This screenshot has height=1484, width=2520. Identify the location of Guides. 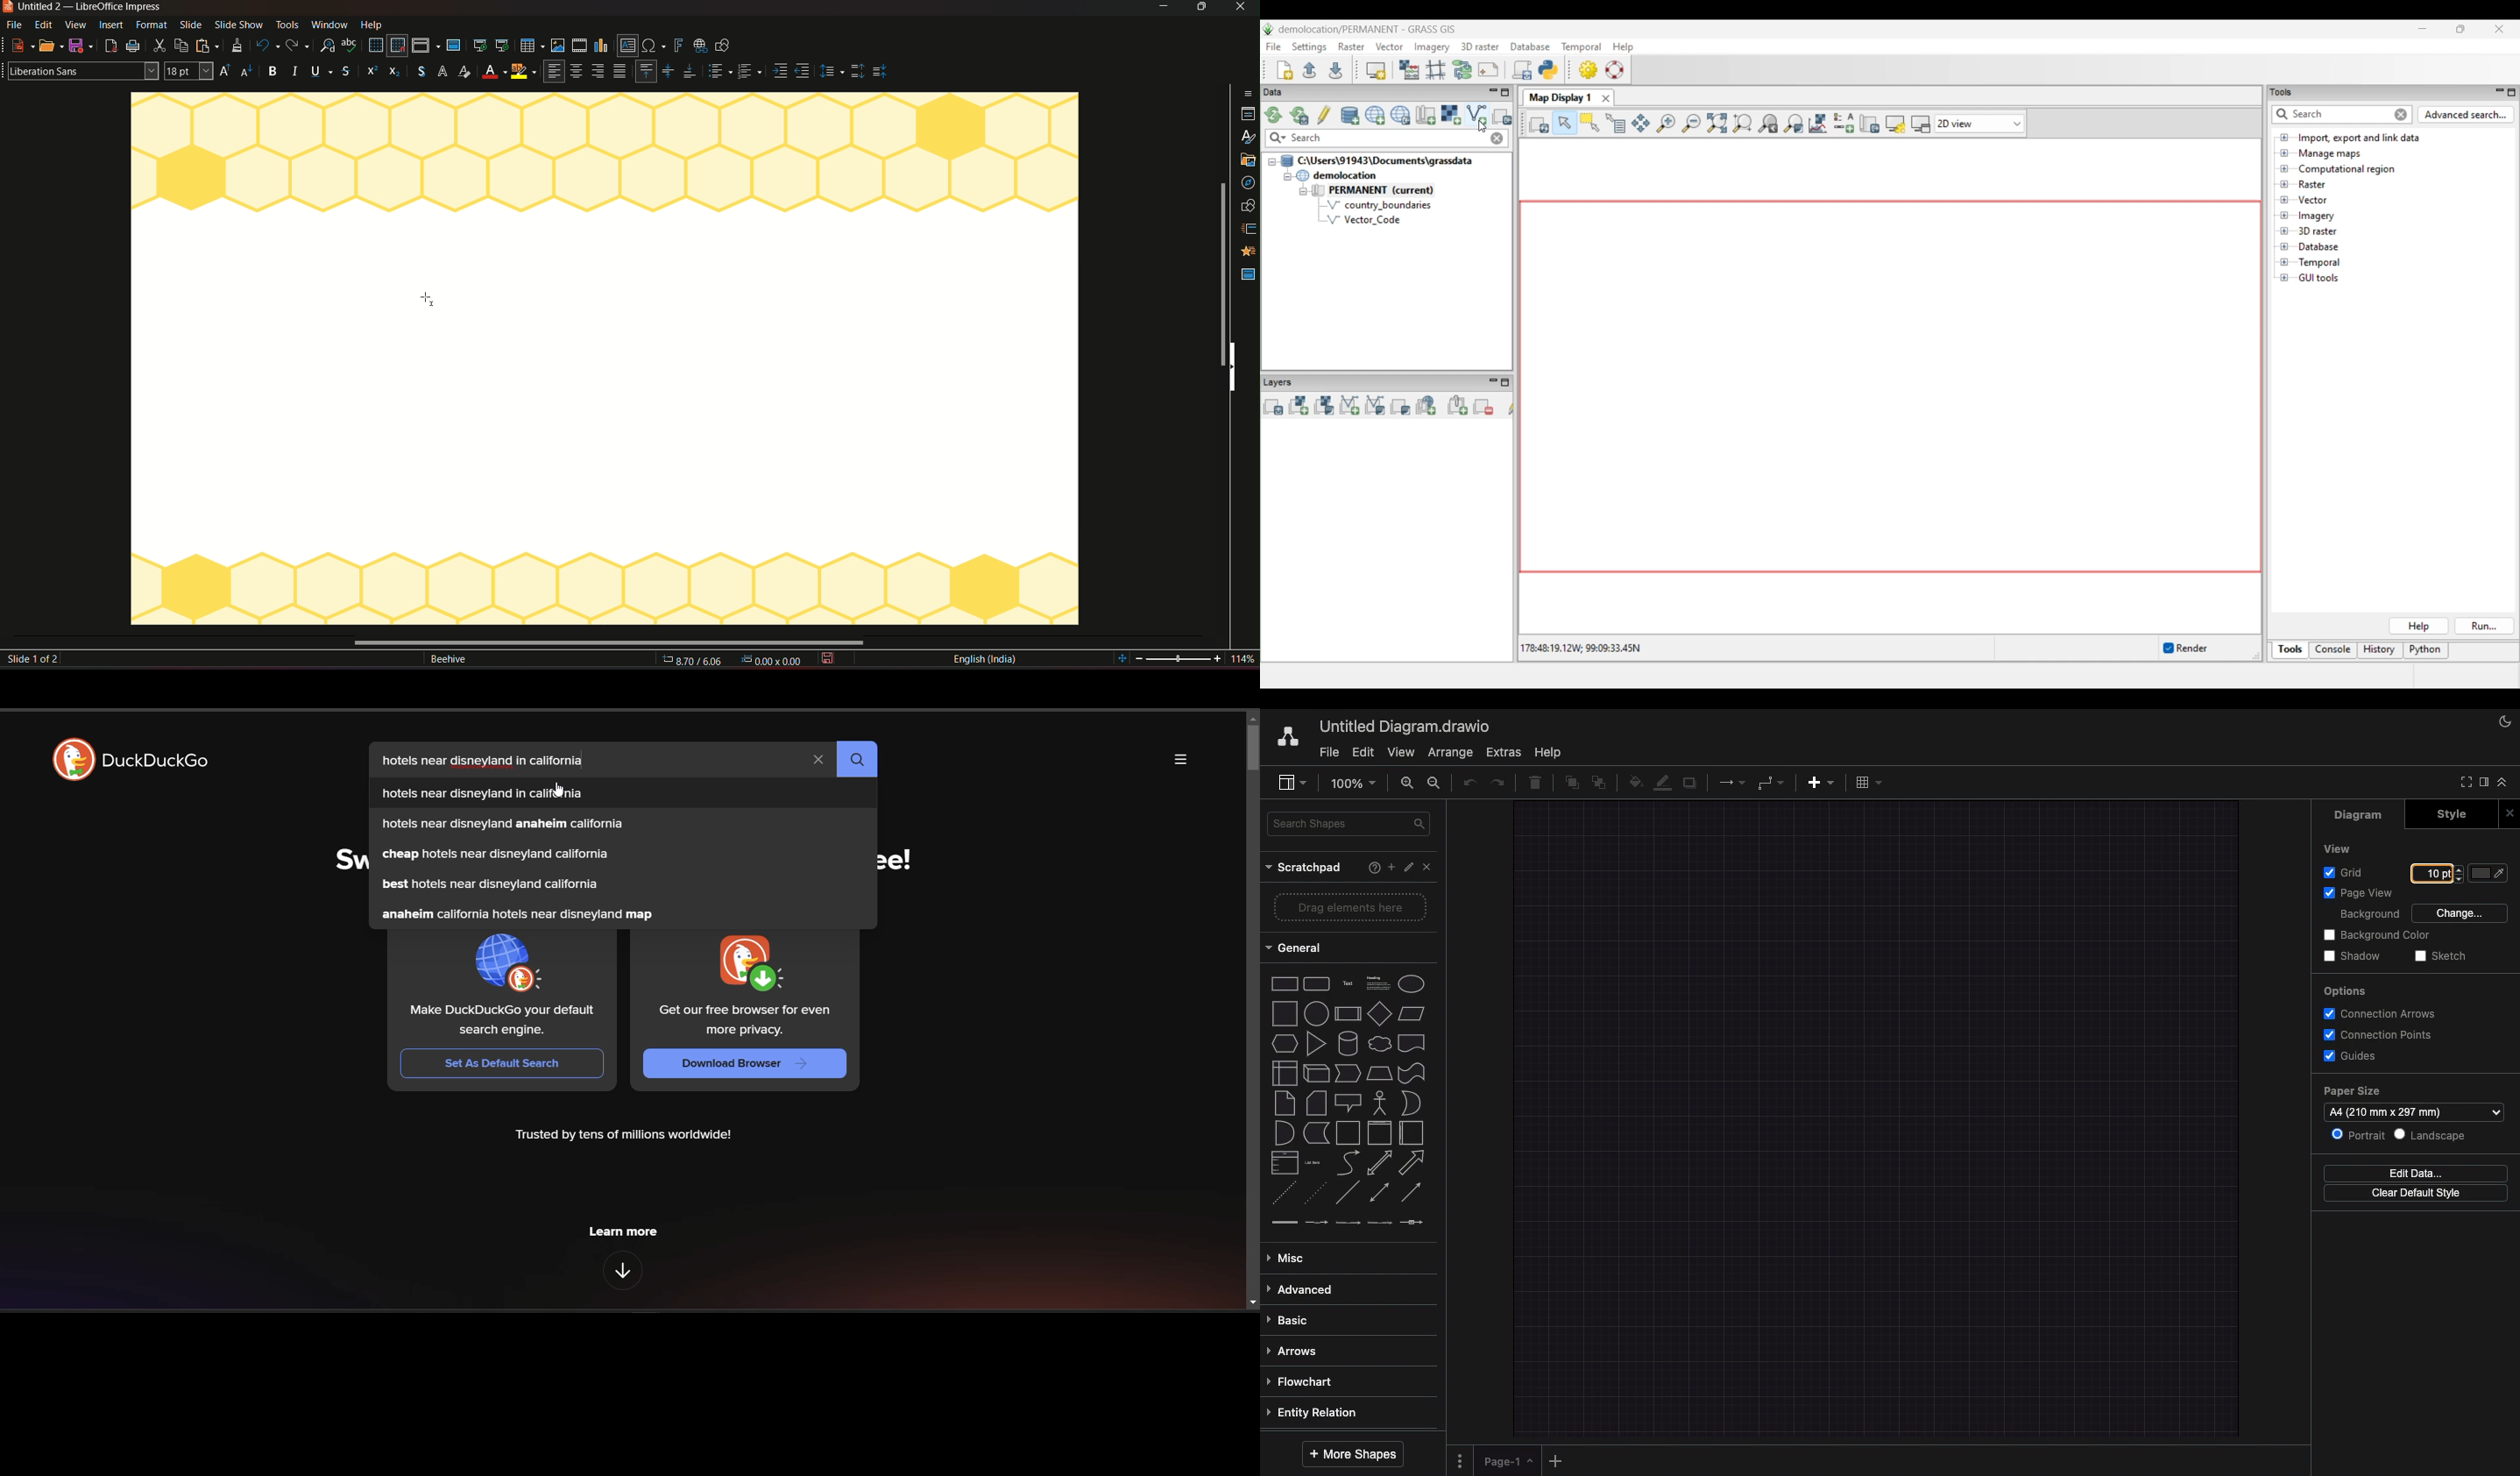
(2354, 1056).